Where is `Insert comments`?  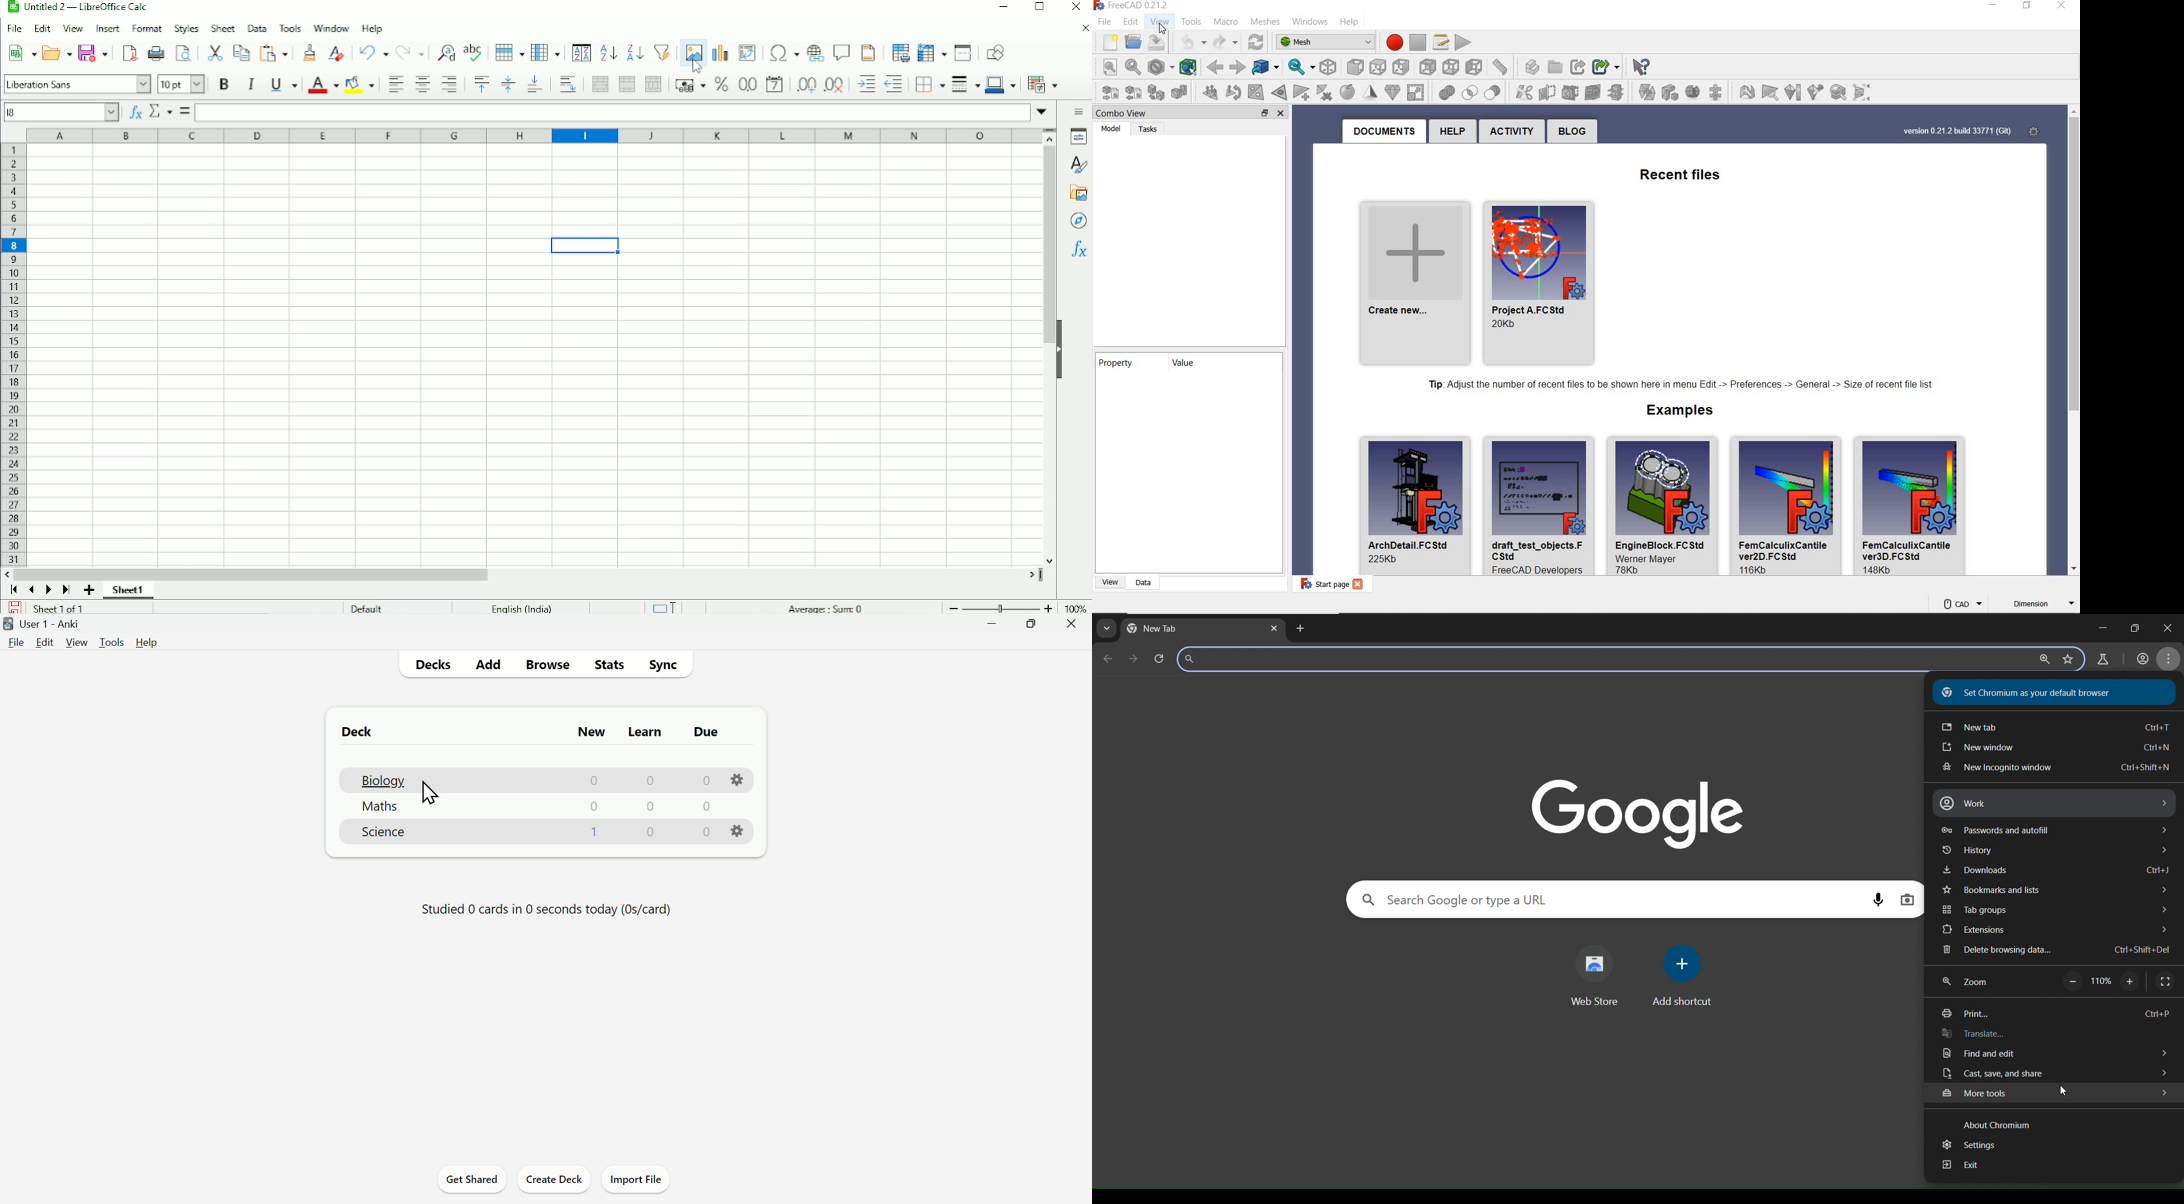 Insert comments is located at coordinates (843, 52).